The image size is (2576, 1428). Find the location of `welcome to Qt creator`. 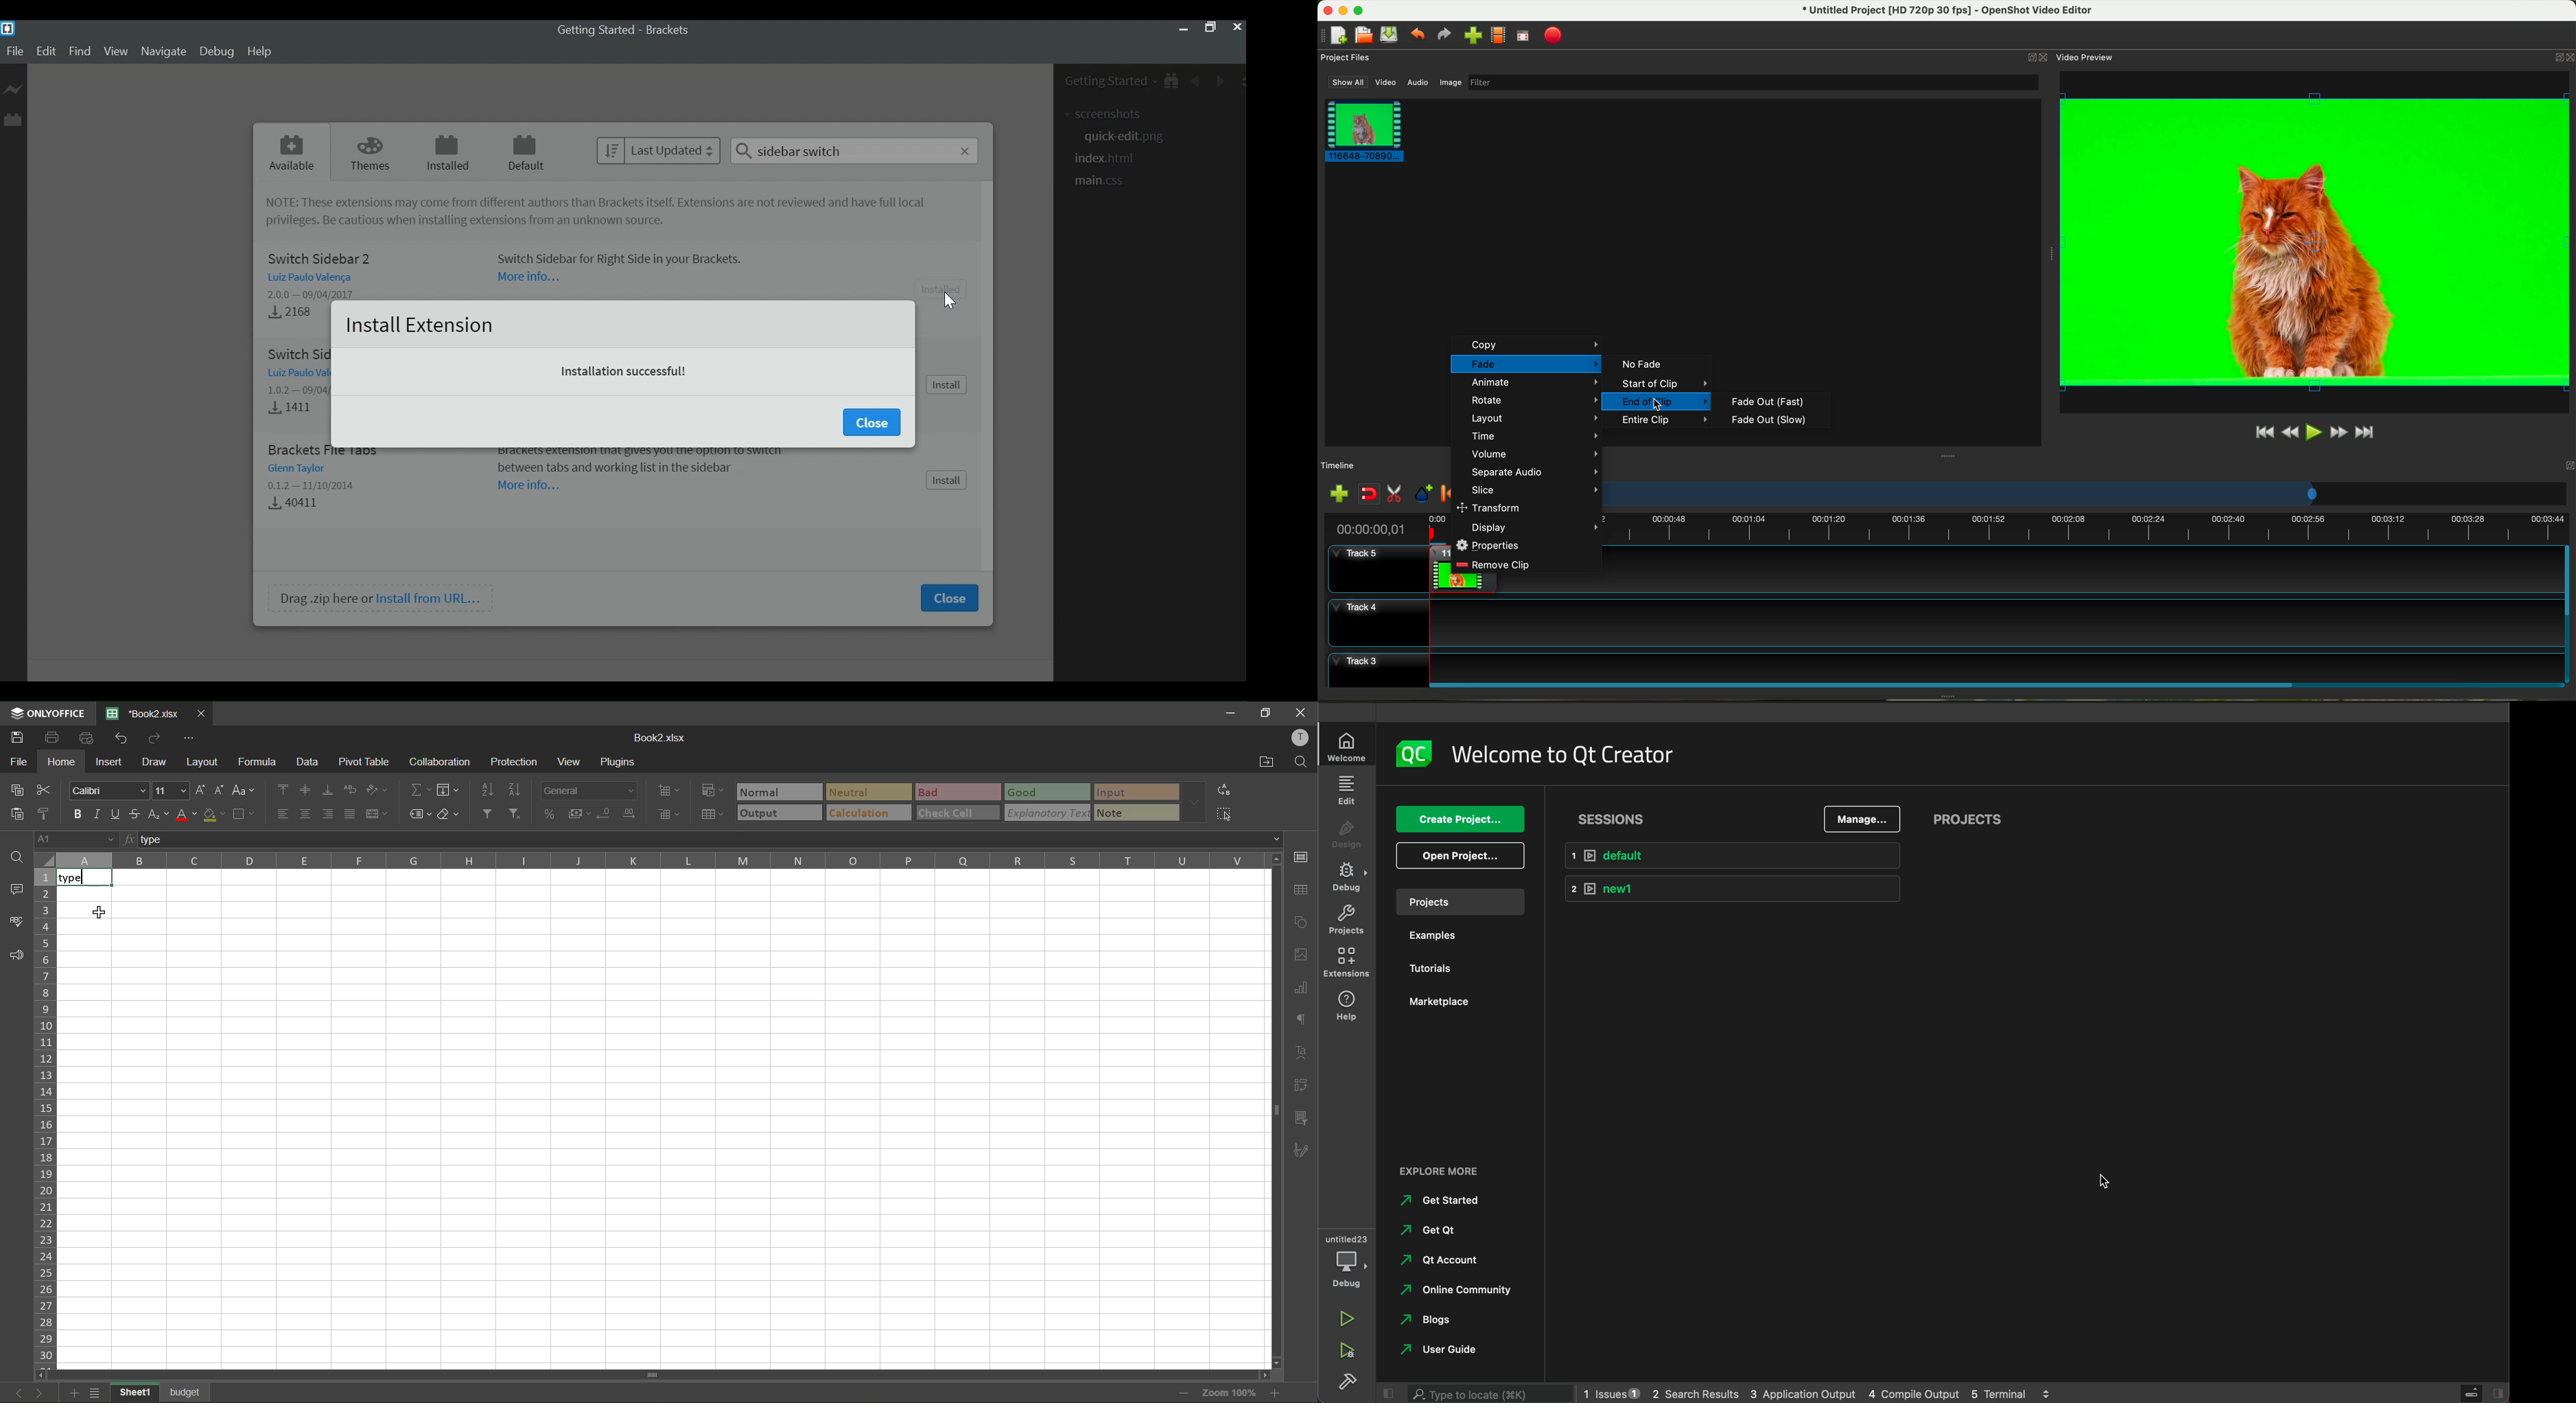

welcome to Qt creator is located at coordinates (1564, 755).